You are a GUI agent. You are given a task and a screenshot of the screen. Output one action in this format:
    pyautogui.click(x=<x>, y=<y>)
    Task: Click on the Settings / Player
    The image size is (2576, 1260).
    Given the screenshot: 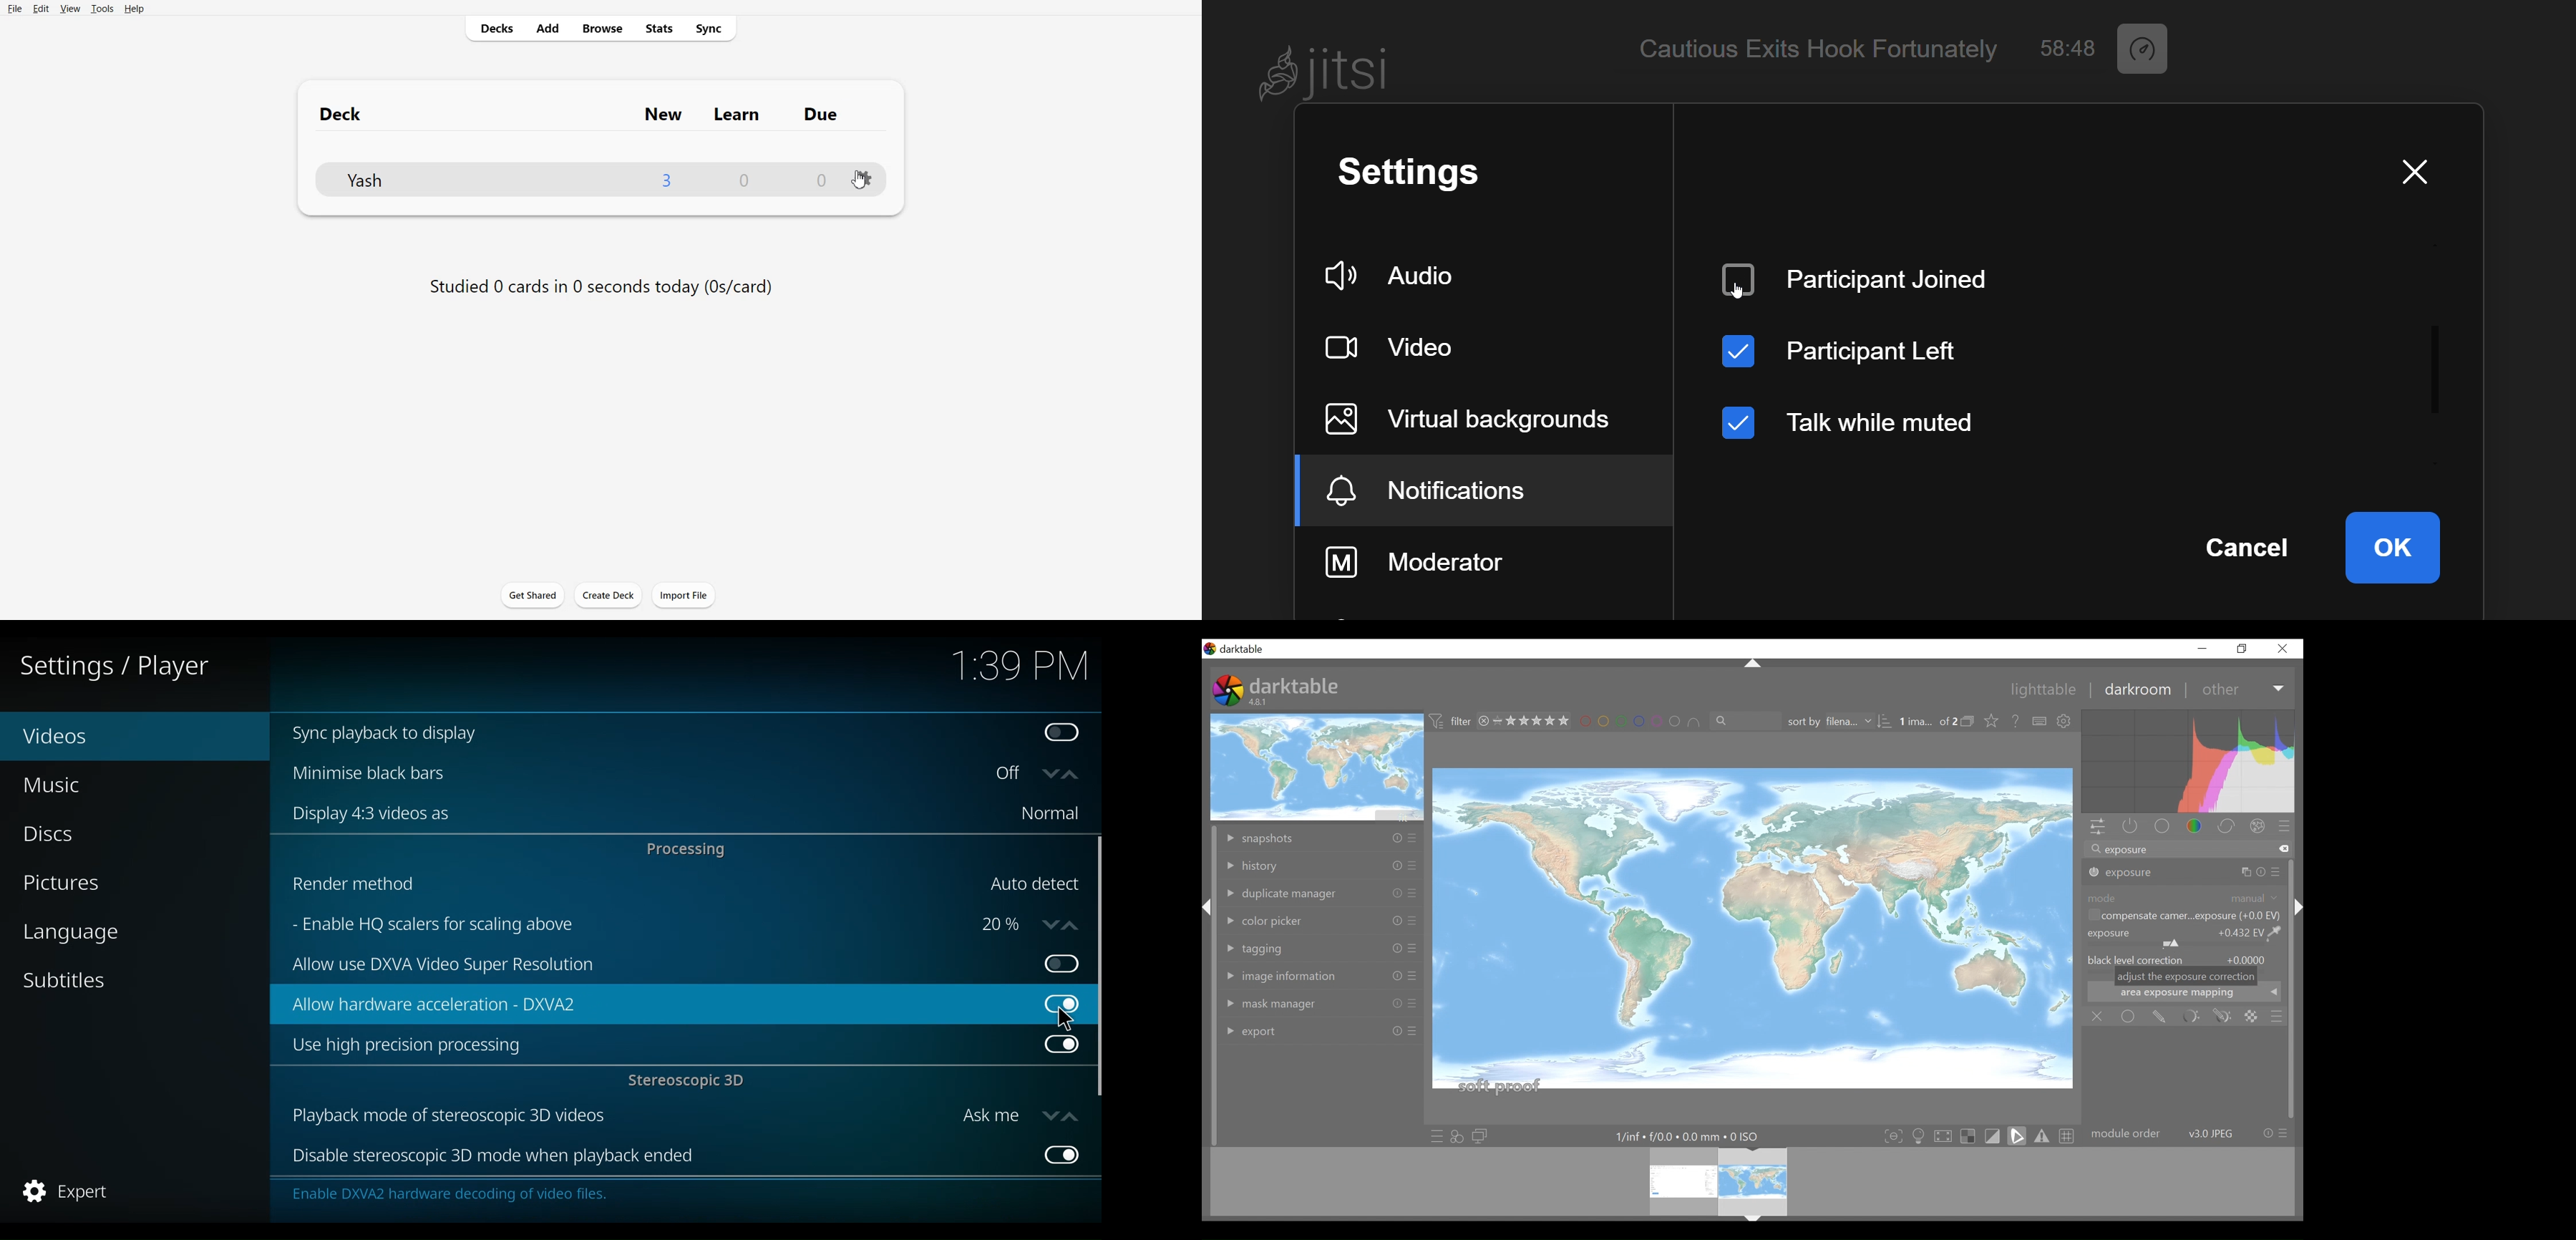 What is the action you would take?
    pyautogui.click(x=123, y=666)
    